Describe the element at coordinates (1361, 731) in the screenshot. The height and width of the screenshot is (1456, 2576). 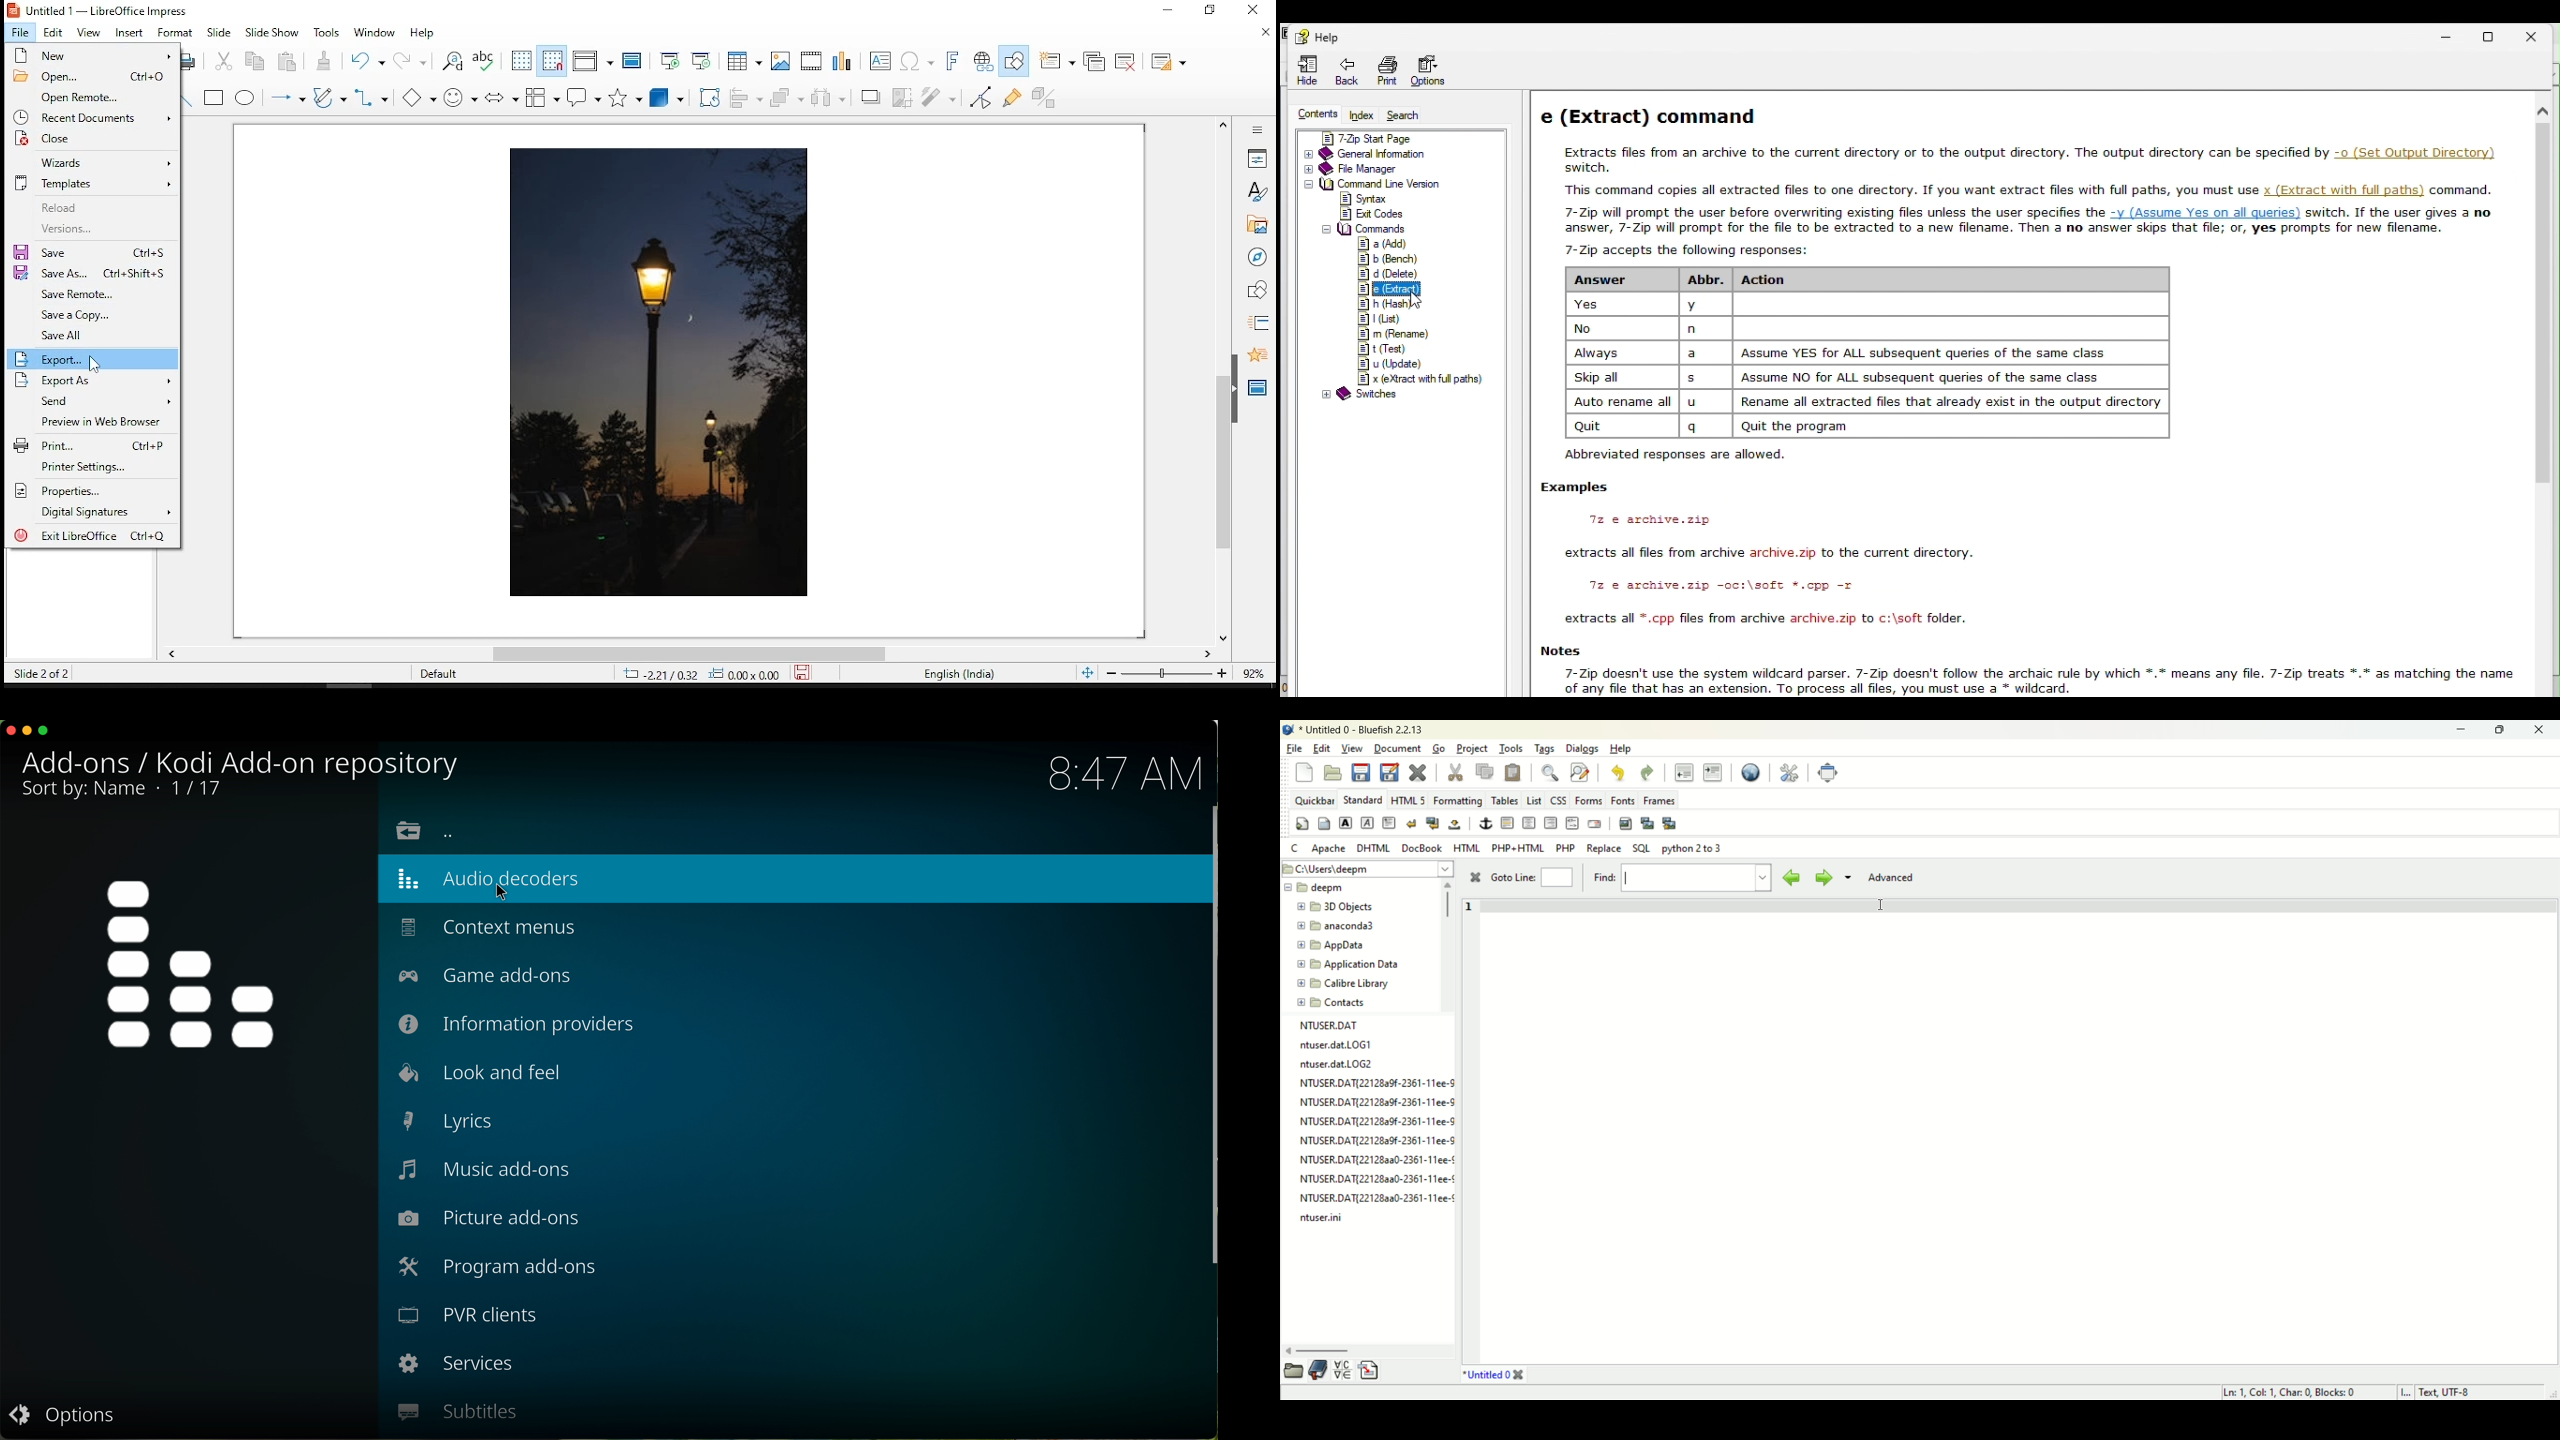
I see `Untitled 0 - Bluefish 2.2.13` at that location.